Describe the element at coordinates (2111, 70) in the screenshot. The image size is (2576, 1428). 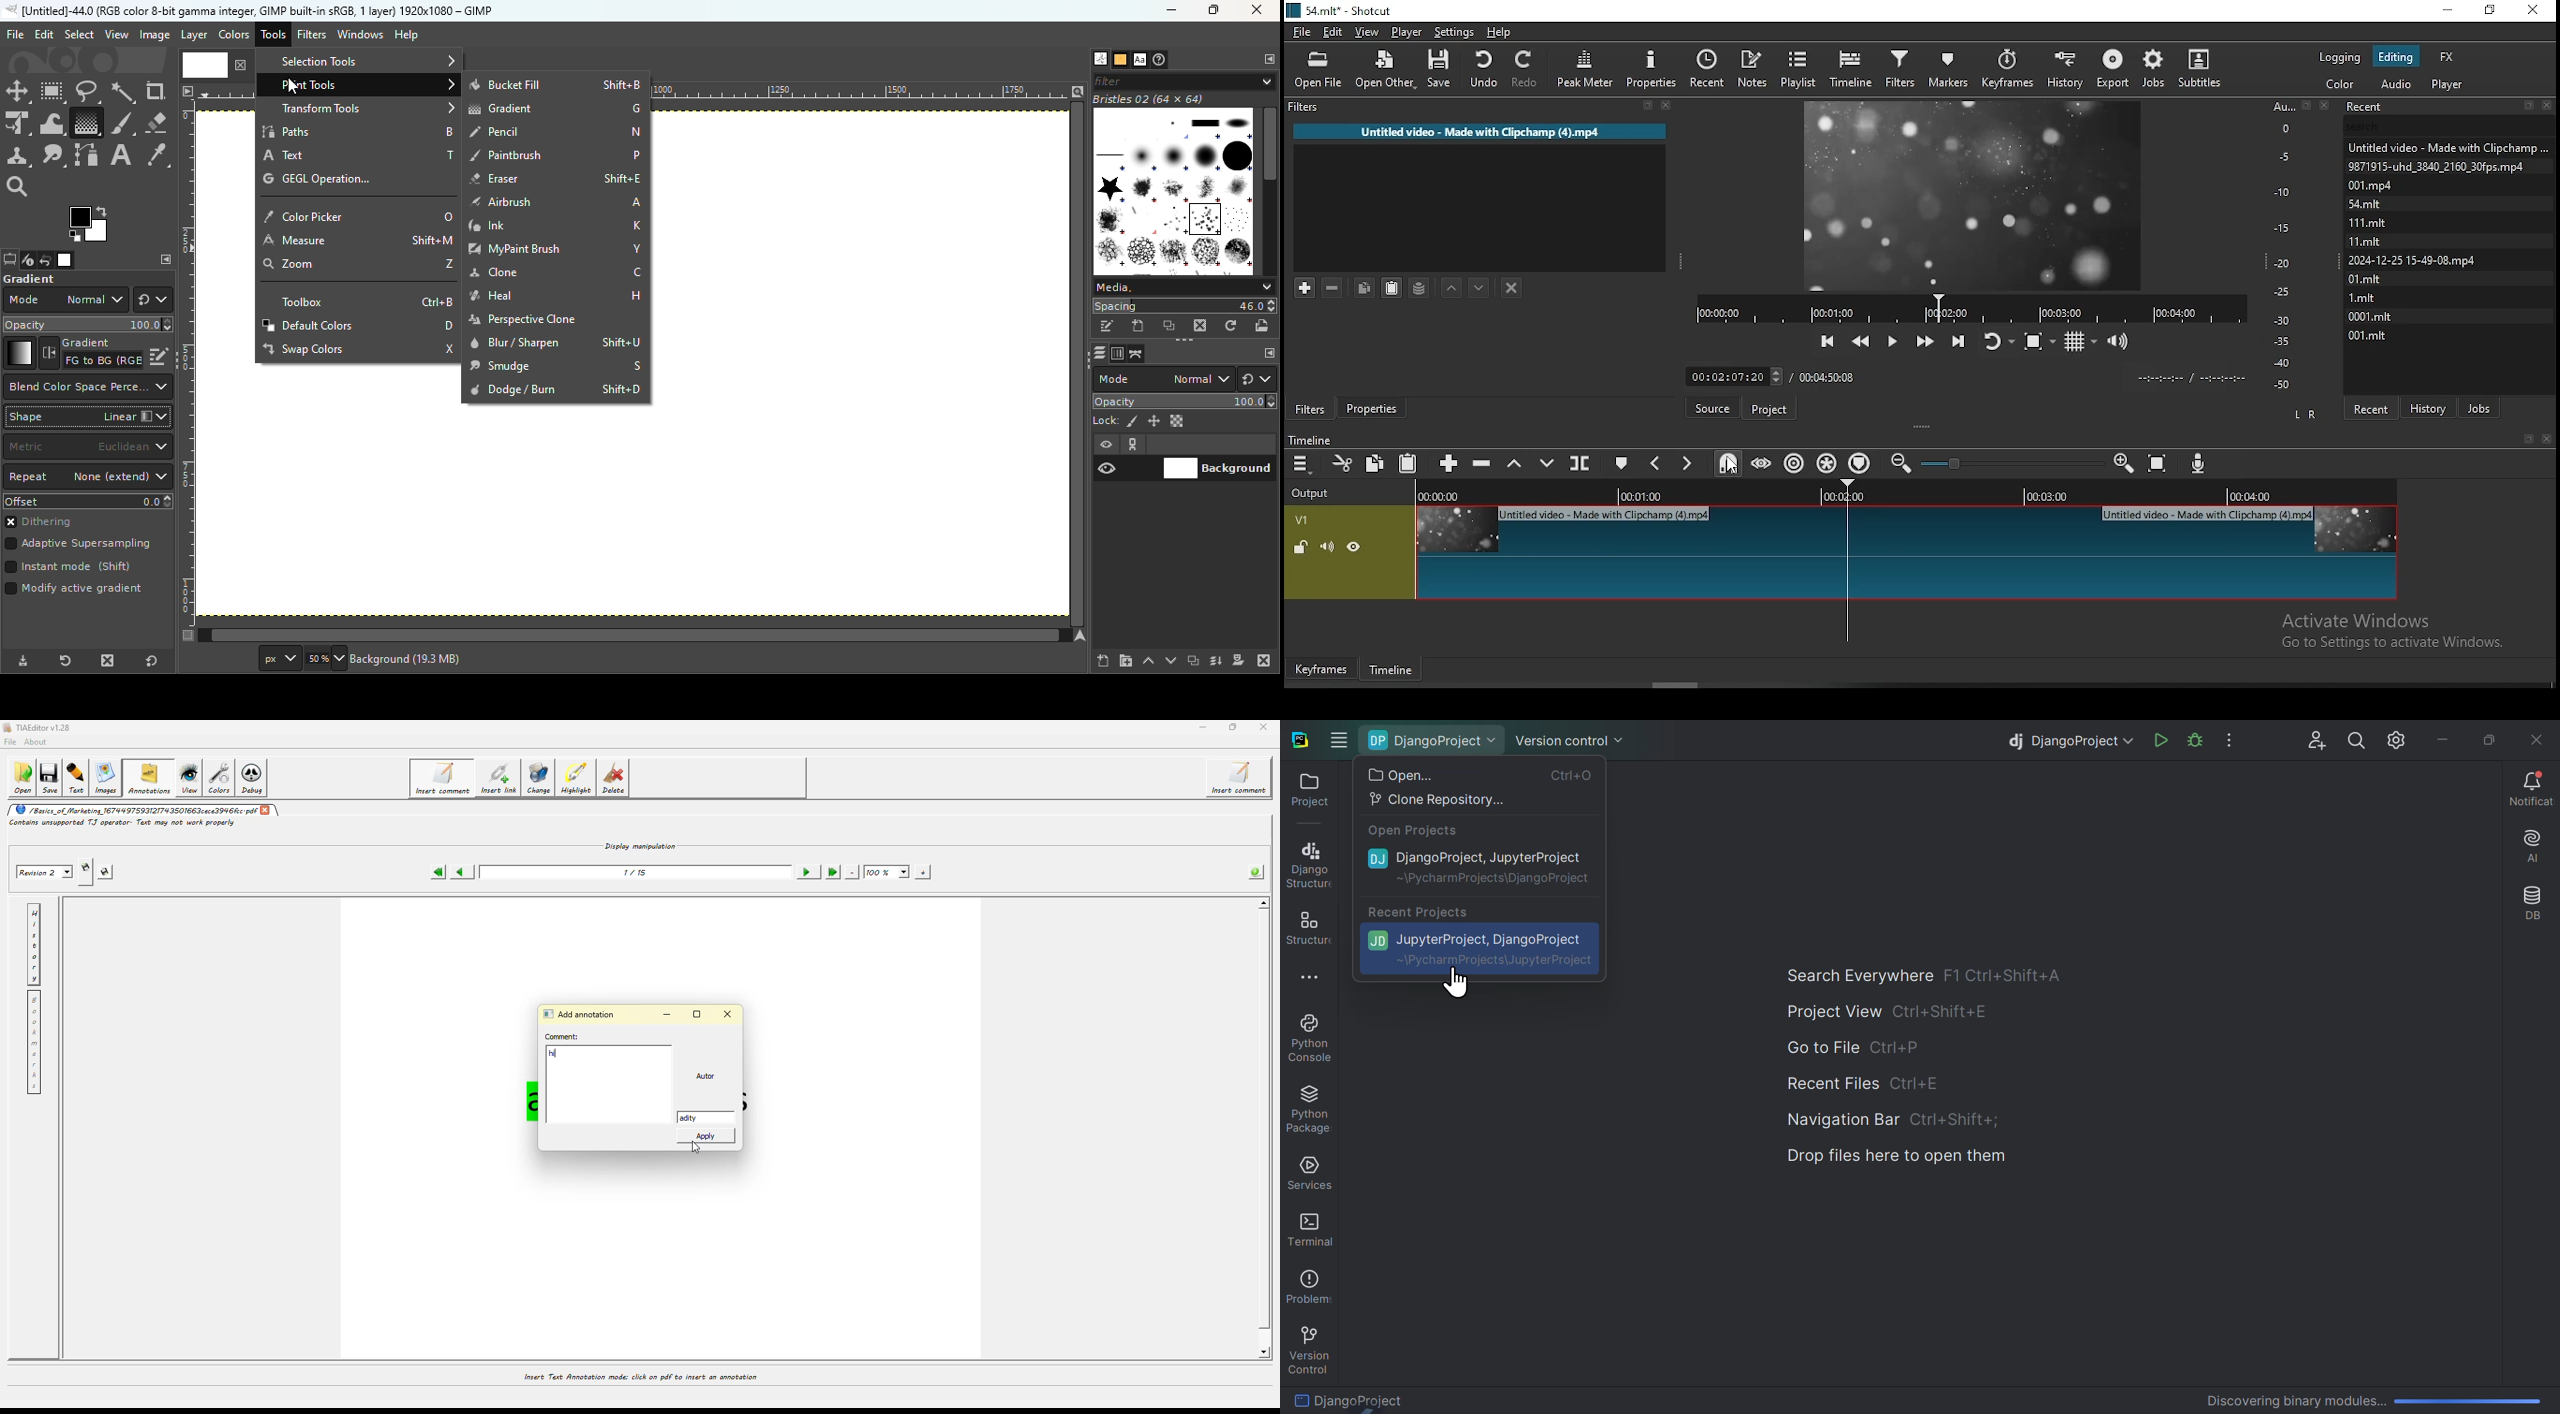
I see `export` at that location.